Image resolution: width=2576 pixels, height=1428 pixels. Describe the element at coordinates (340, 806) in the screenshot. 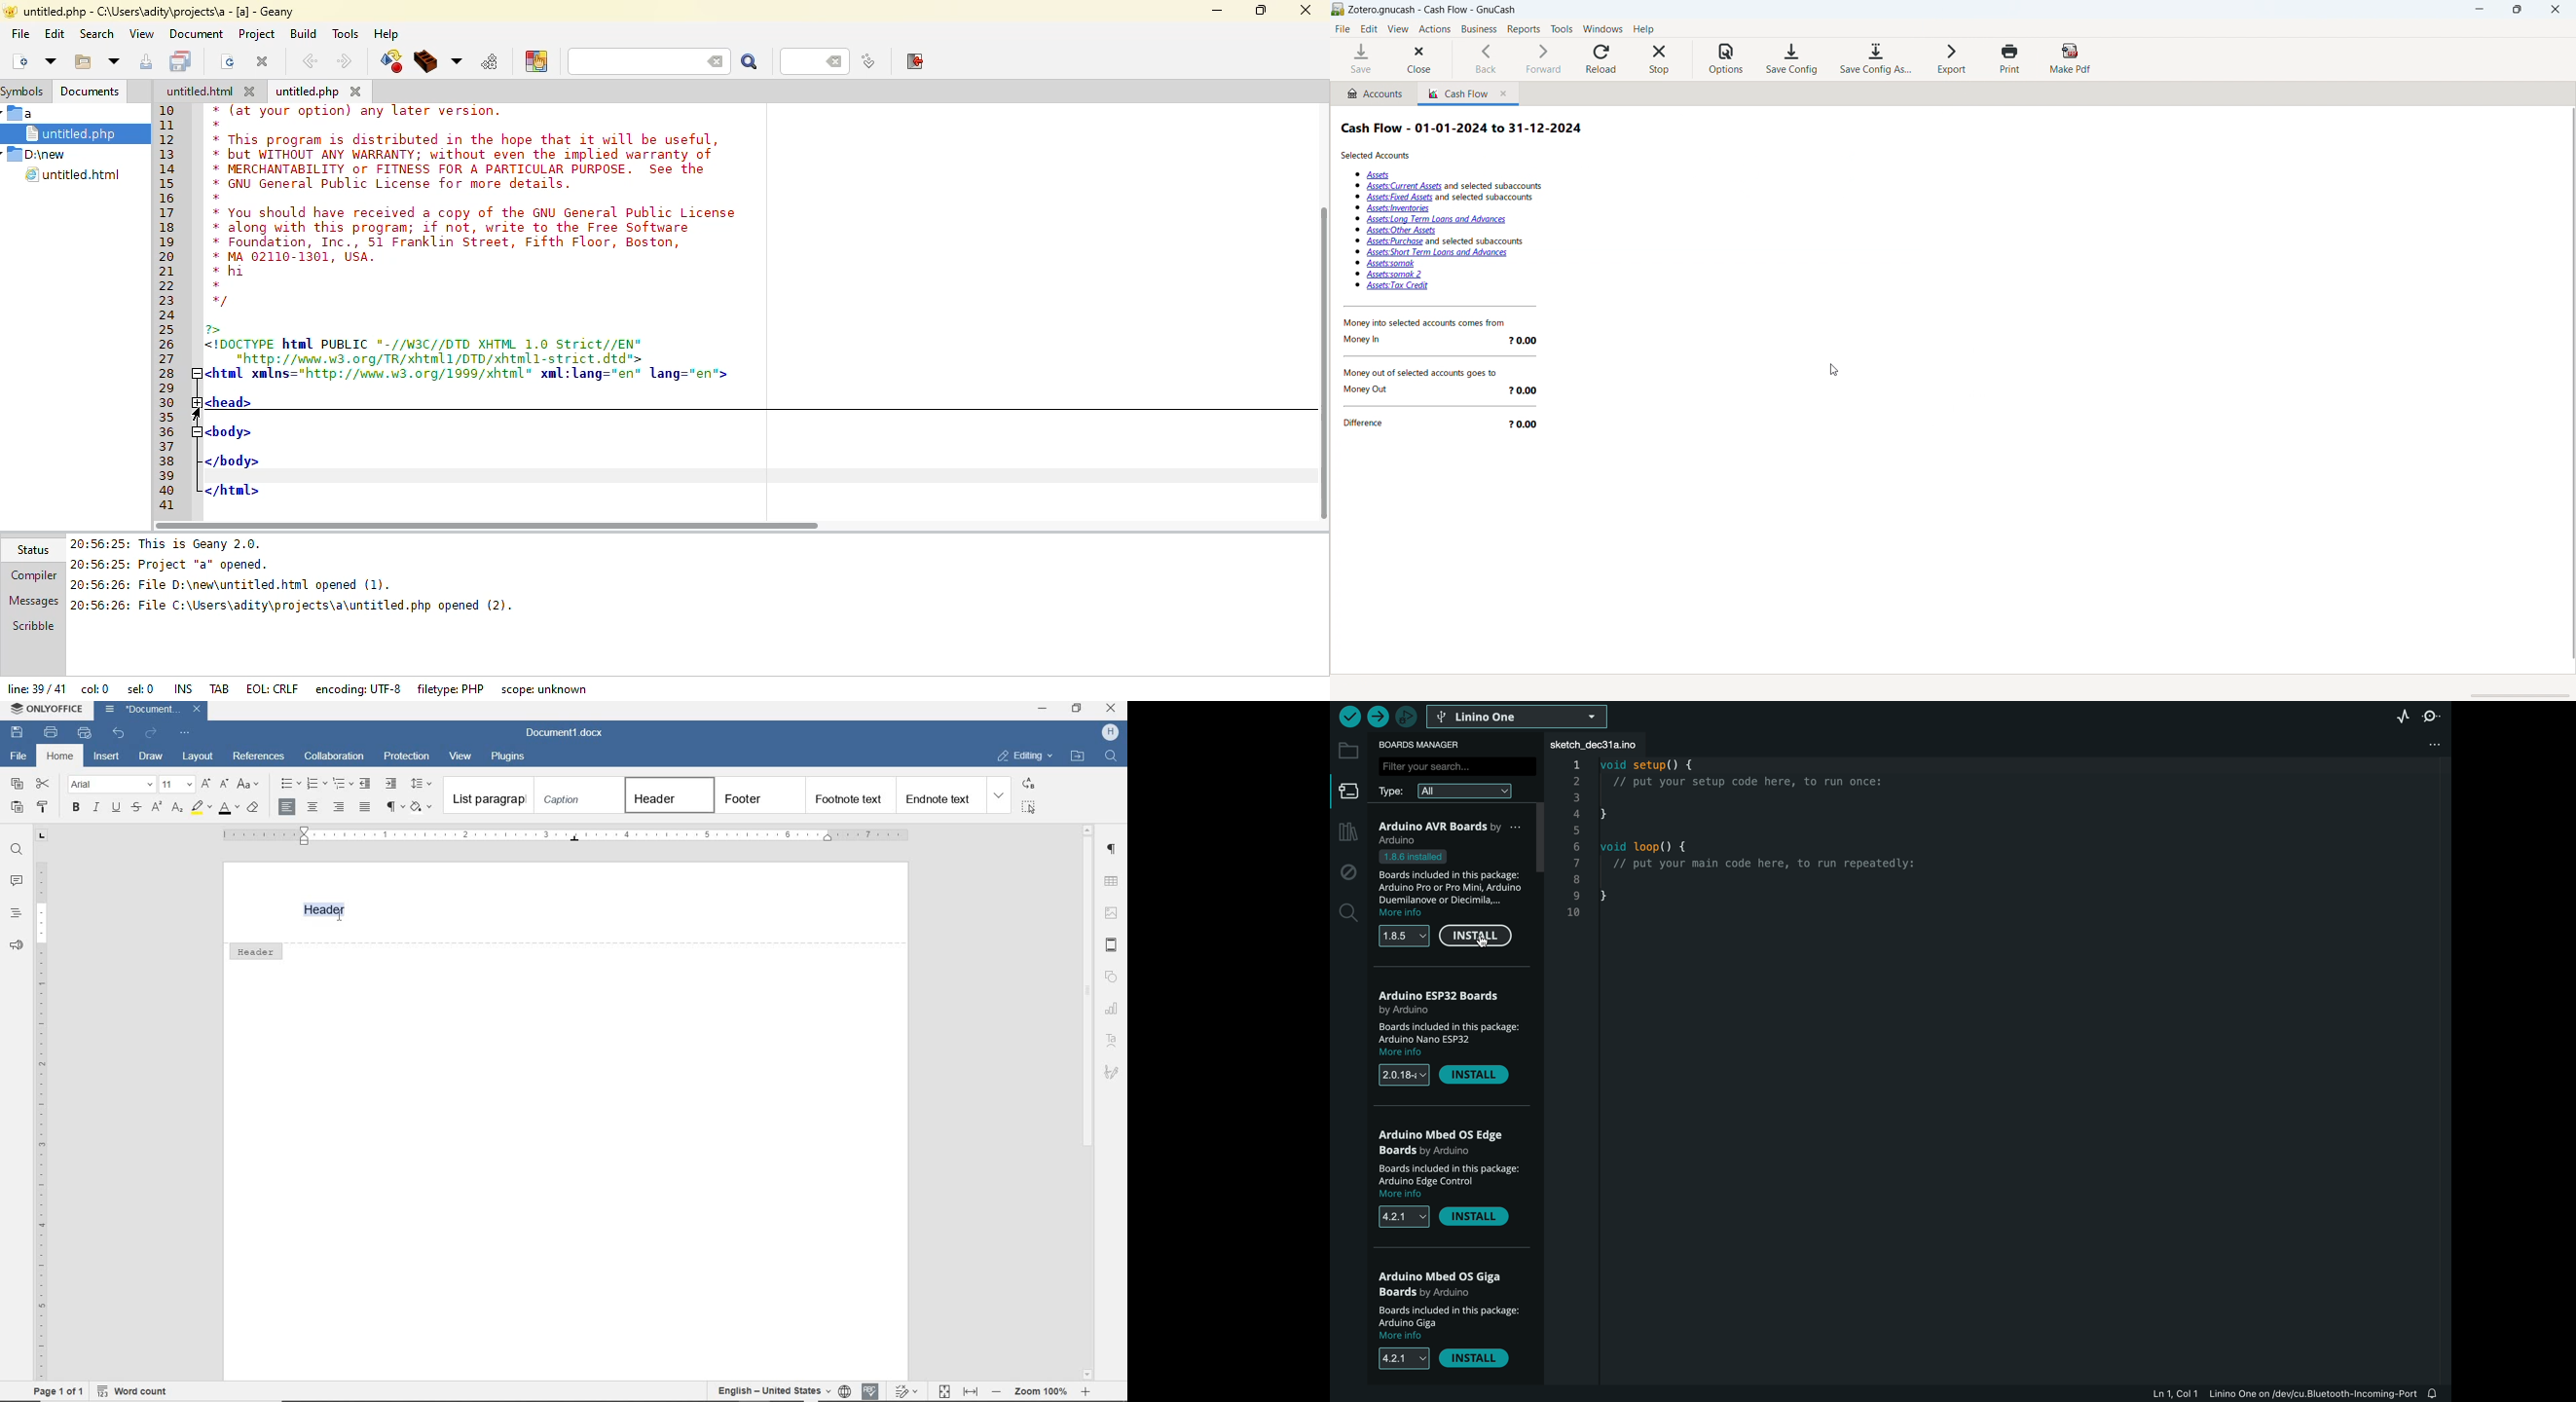

I see `align right` at that location.